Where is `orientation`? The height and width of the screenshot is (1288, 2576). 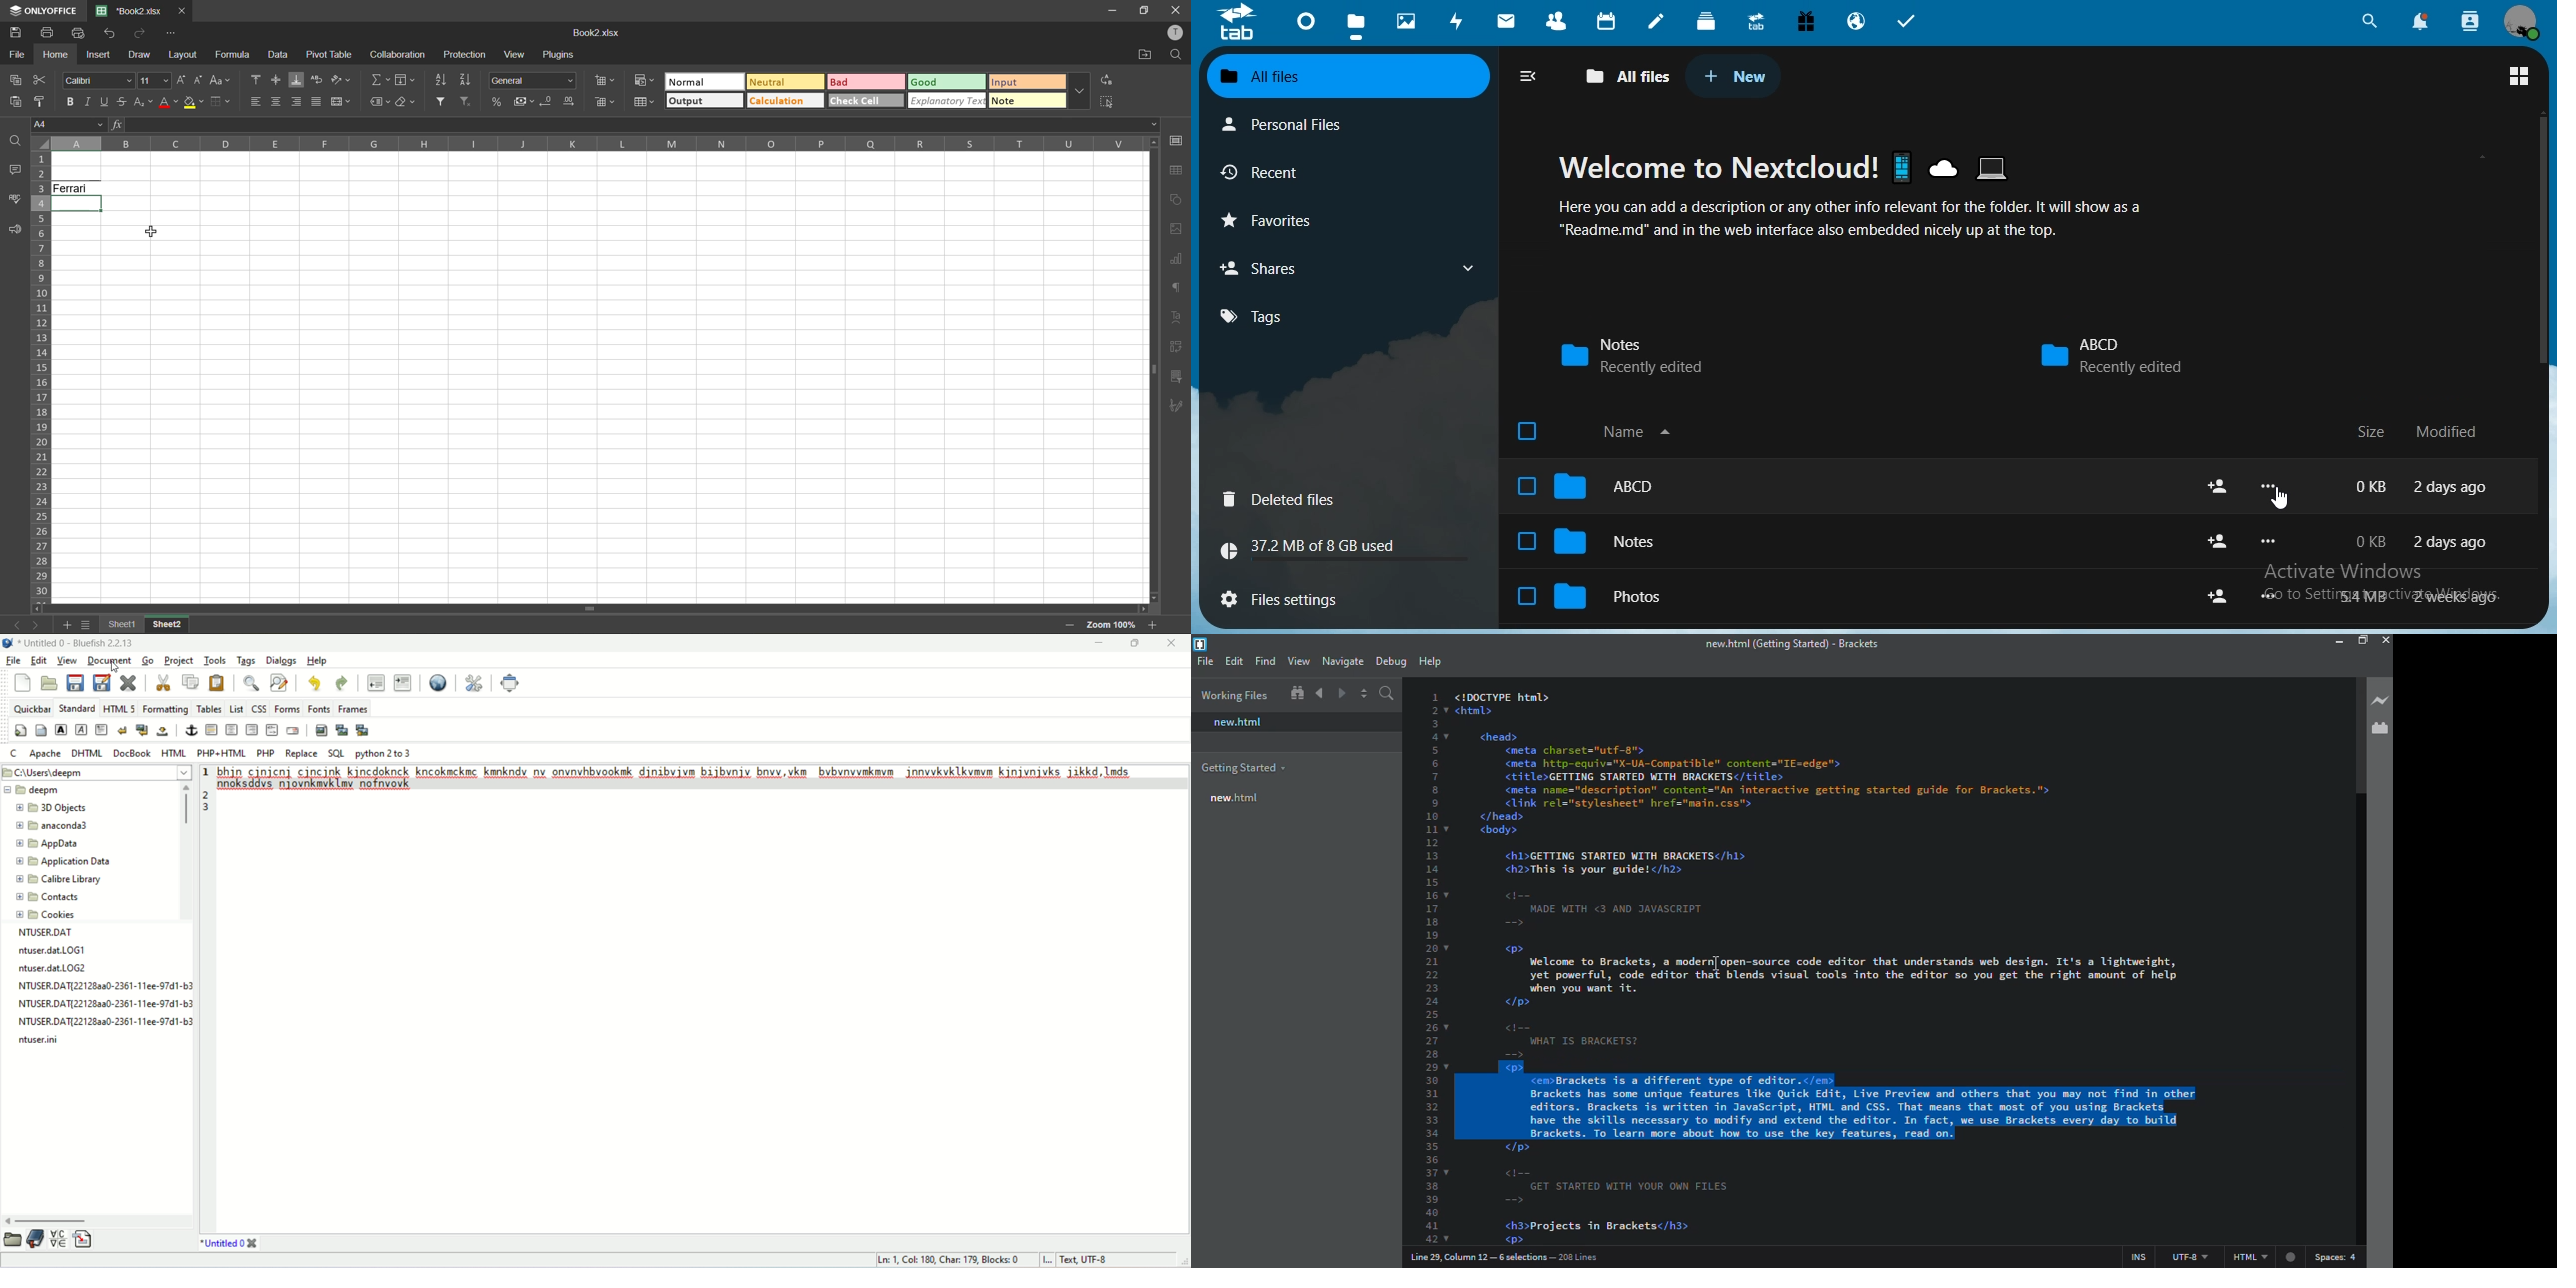
orientation is located at coordinates (339, 78).